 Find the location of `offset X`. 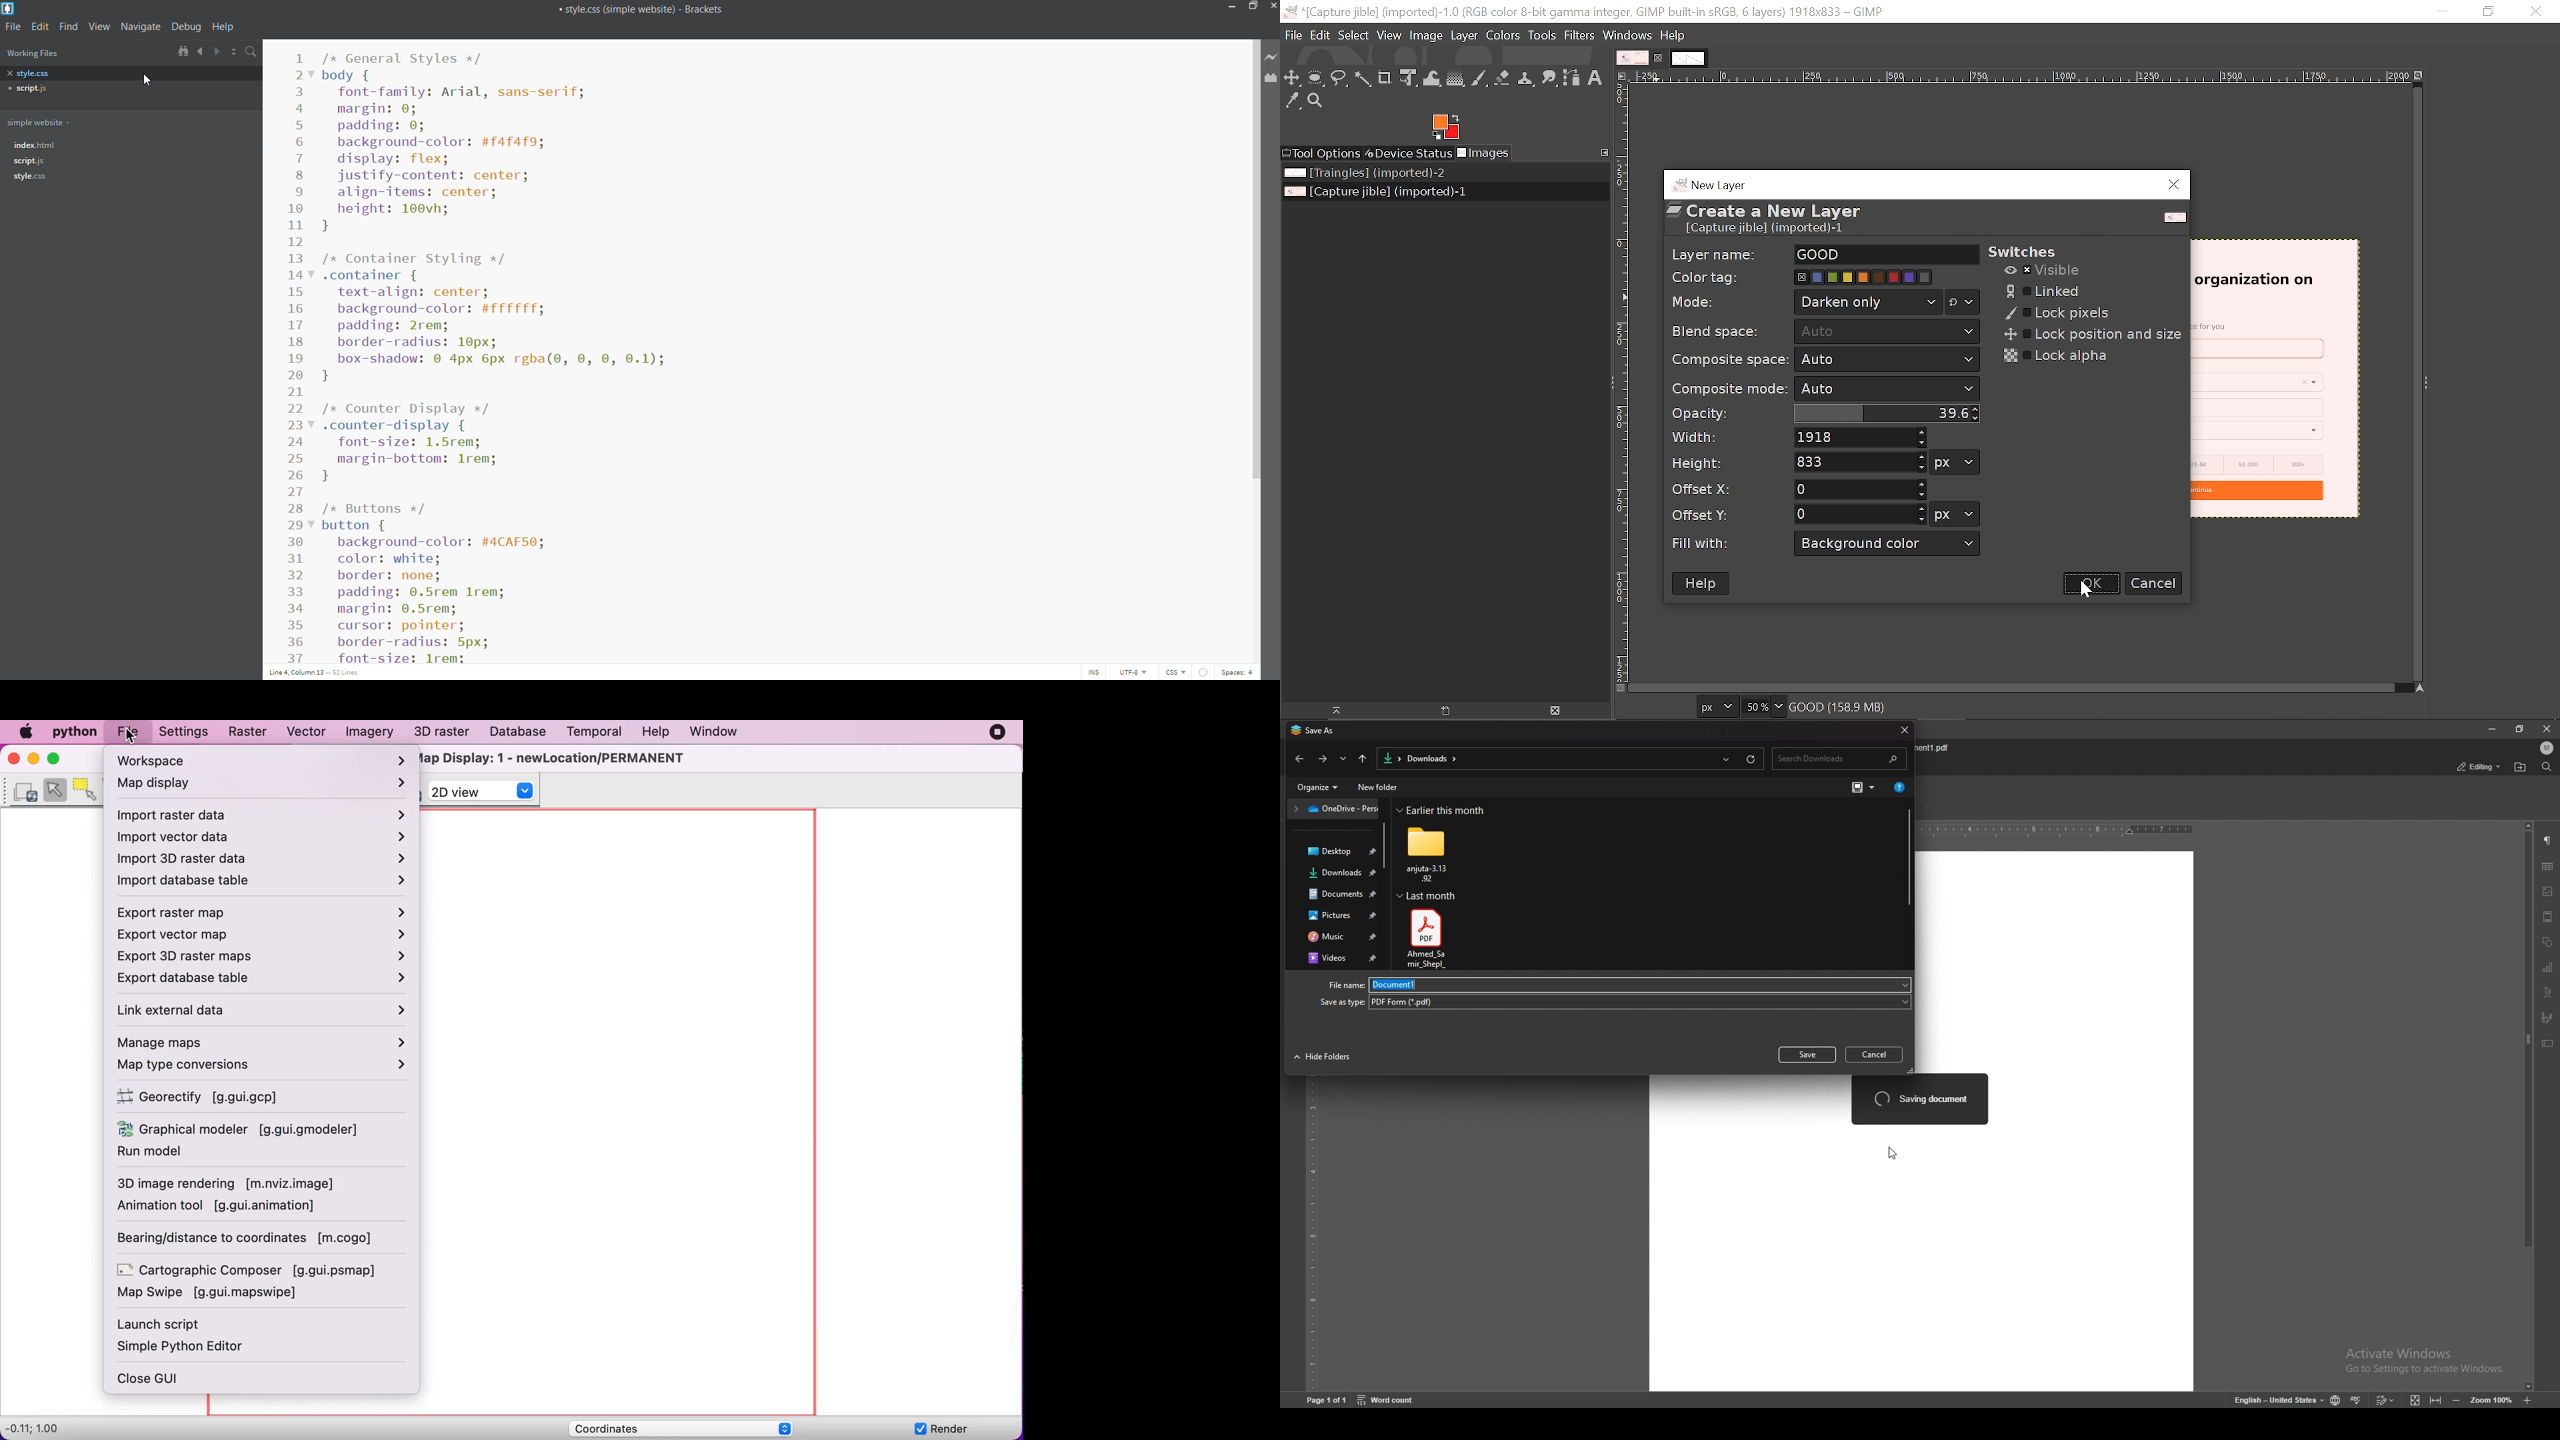

offset X is located at coordinates (1859, 488).